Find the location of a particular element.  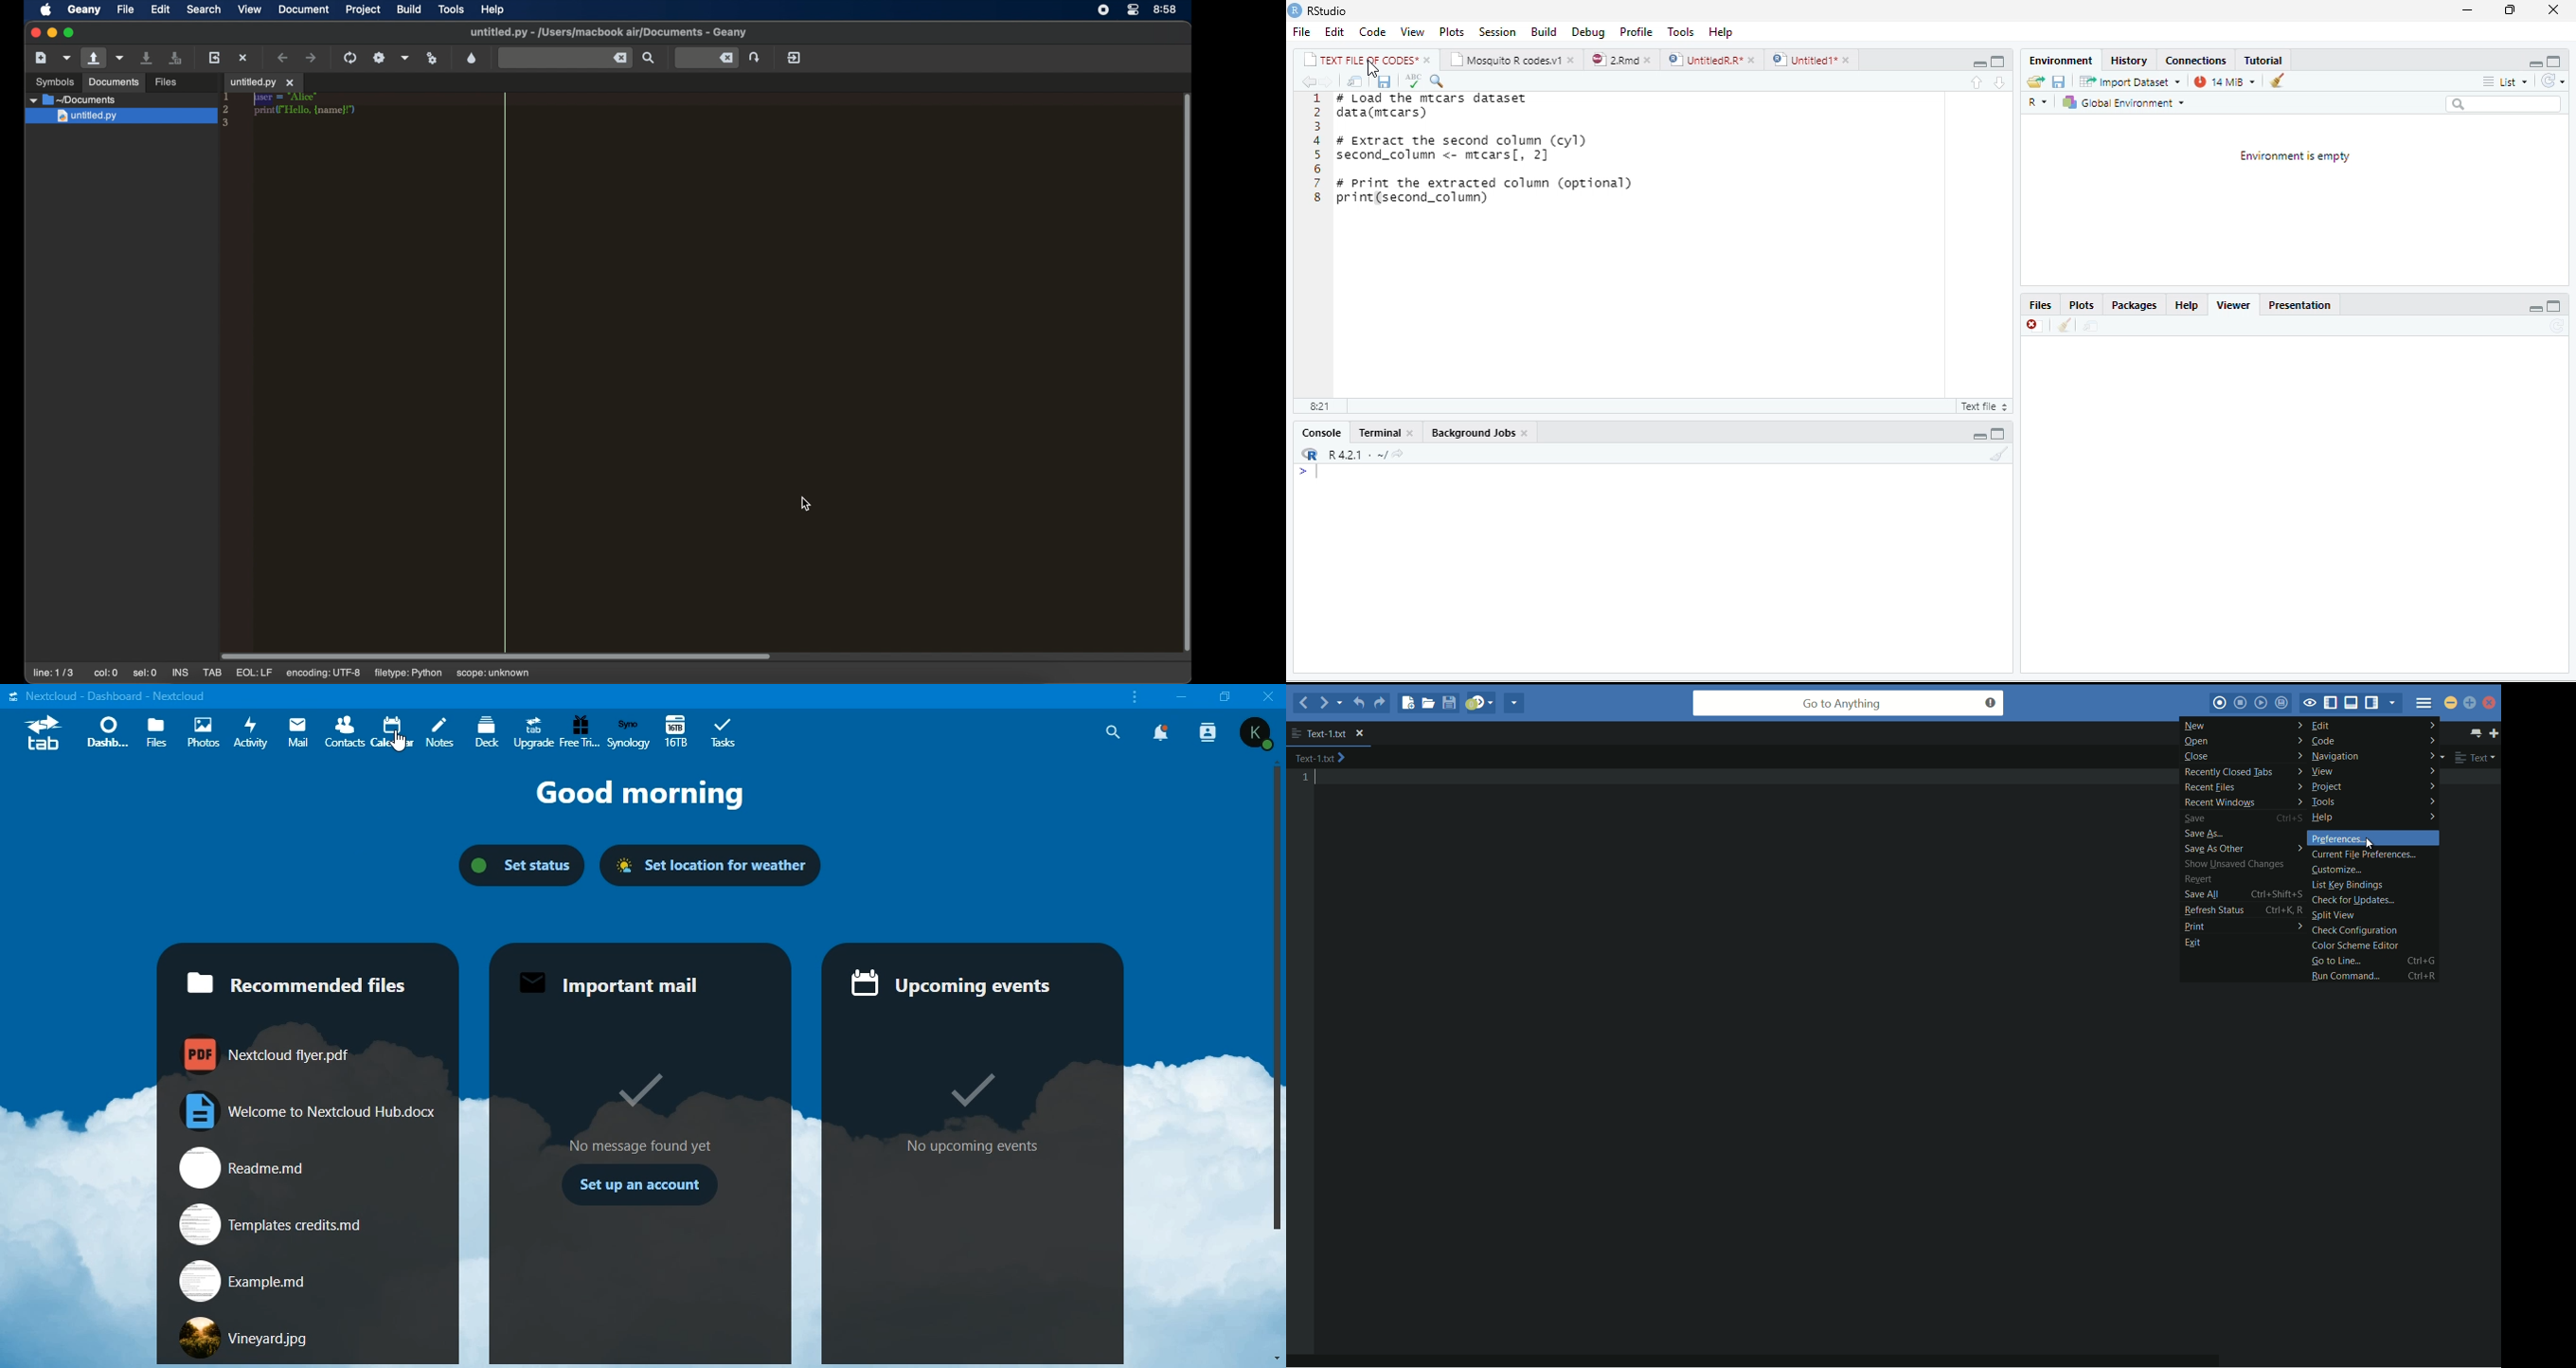

customize and control nextcloud is located at coordinates (1135, 698).